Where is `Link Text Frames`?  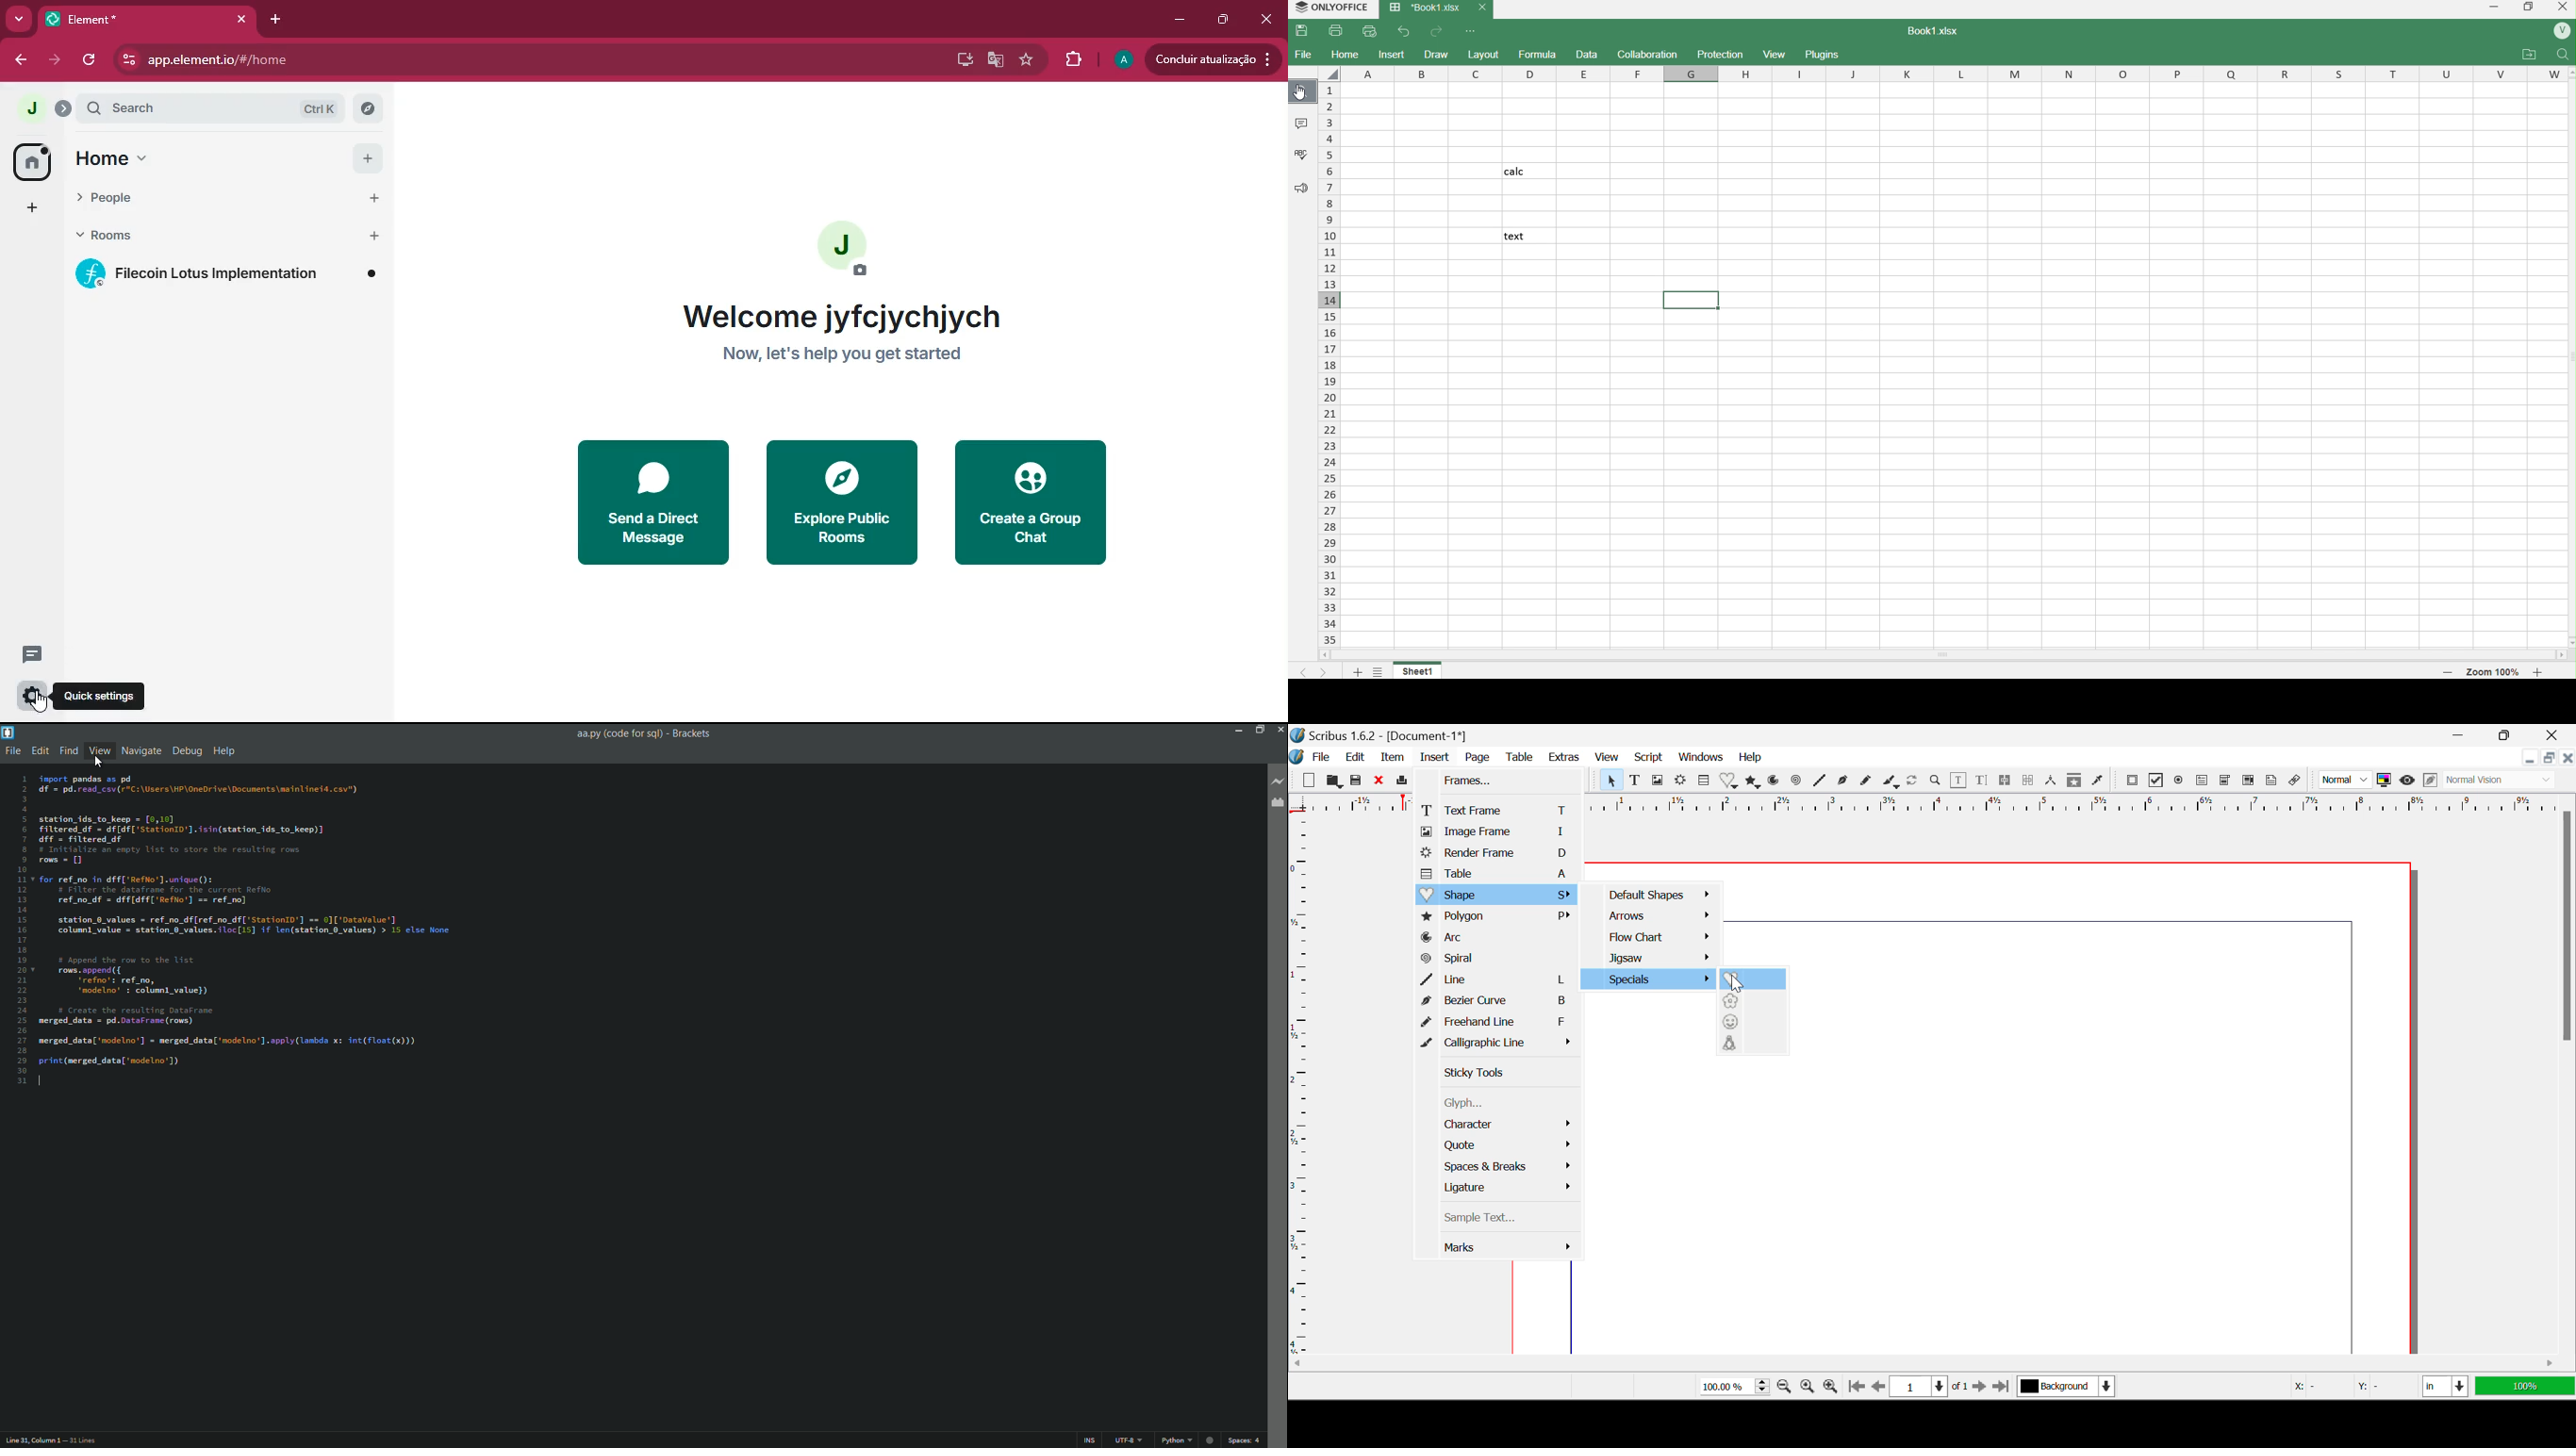
Link Text Frames is located at coordinates (2007, 780).